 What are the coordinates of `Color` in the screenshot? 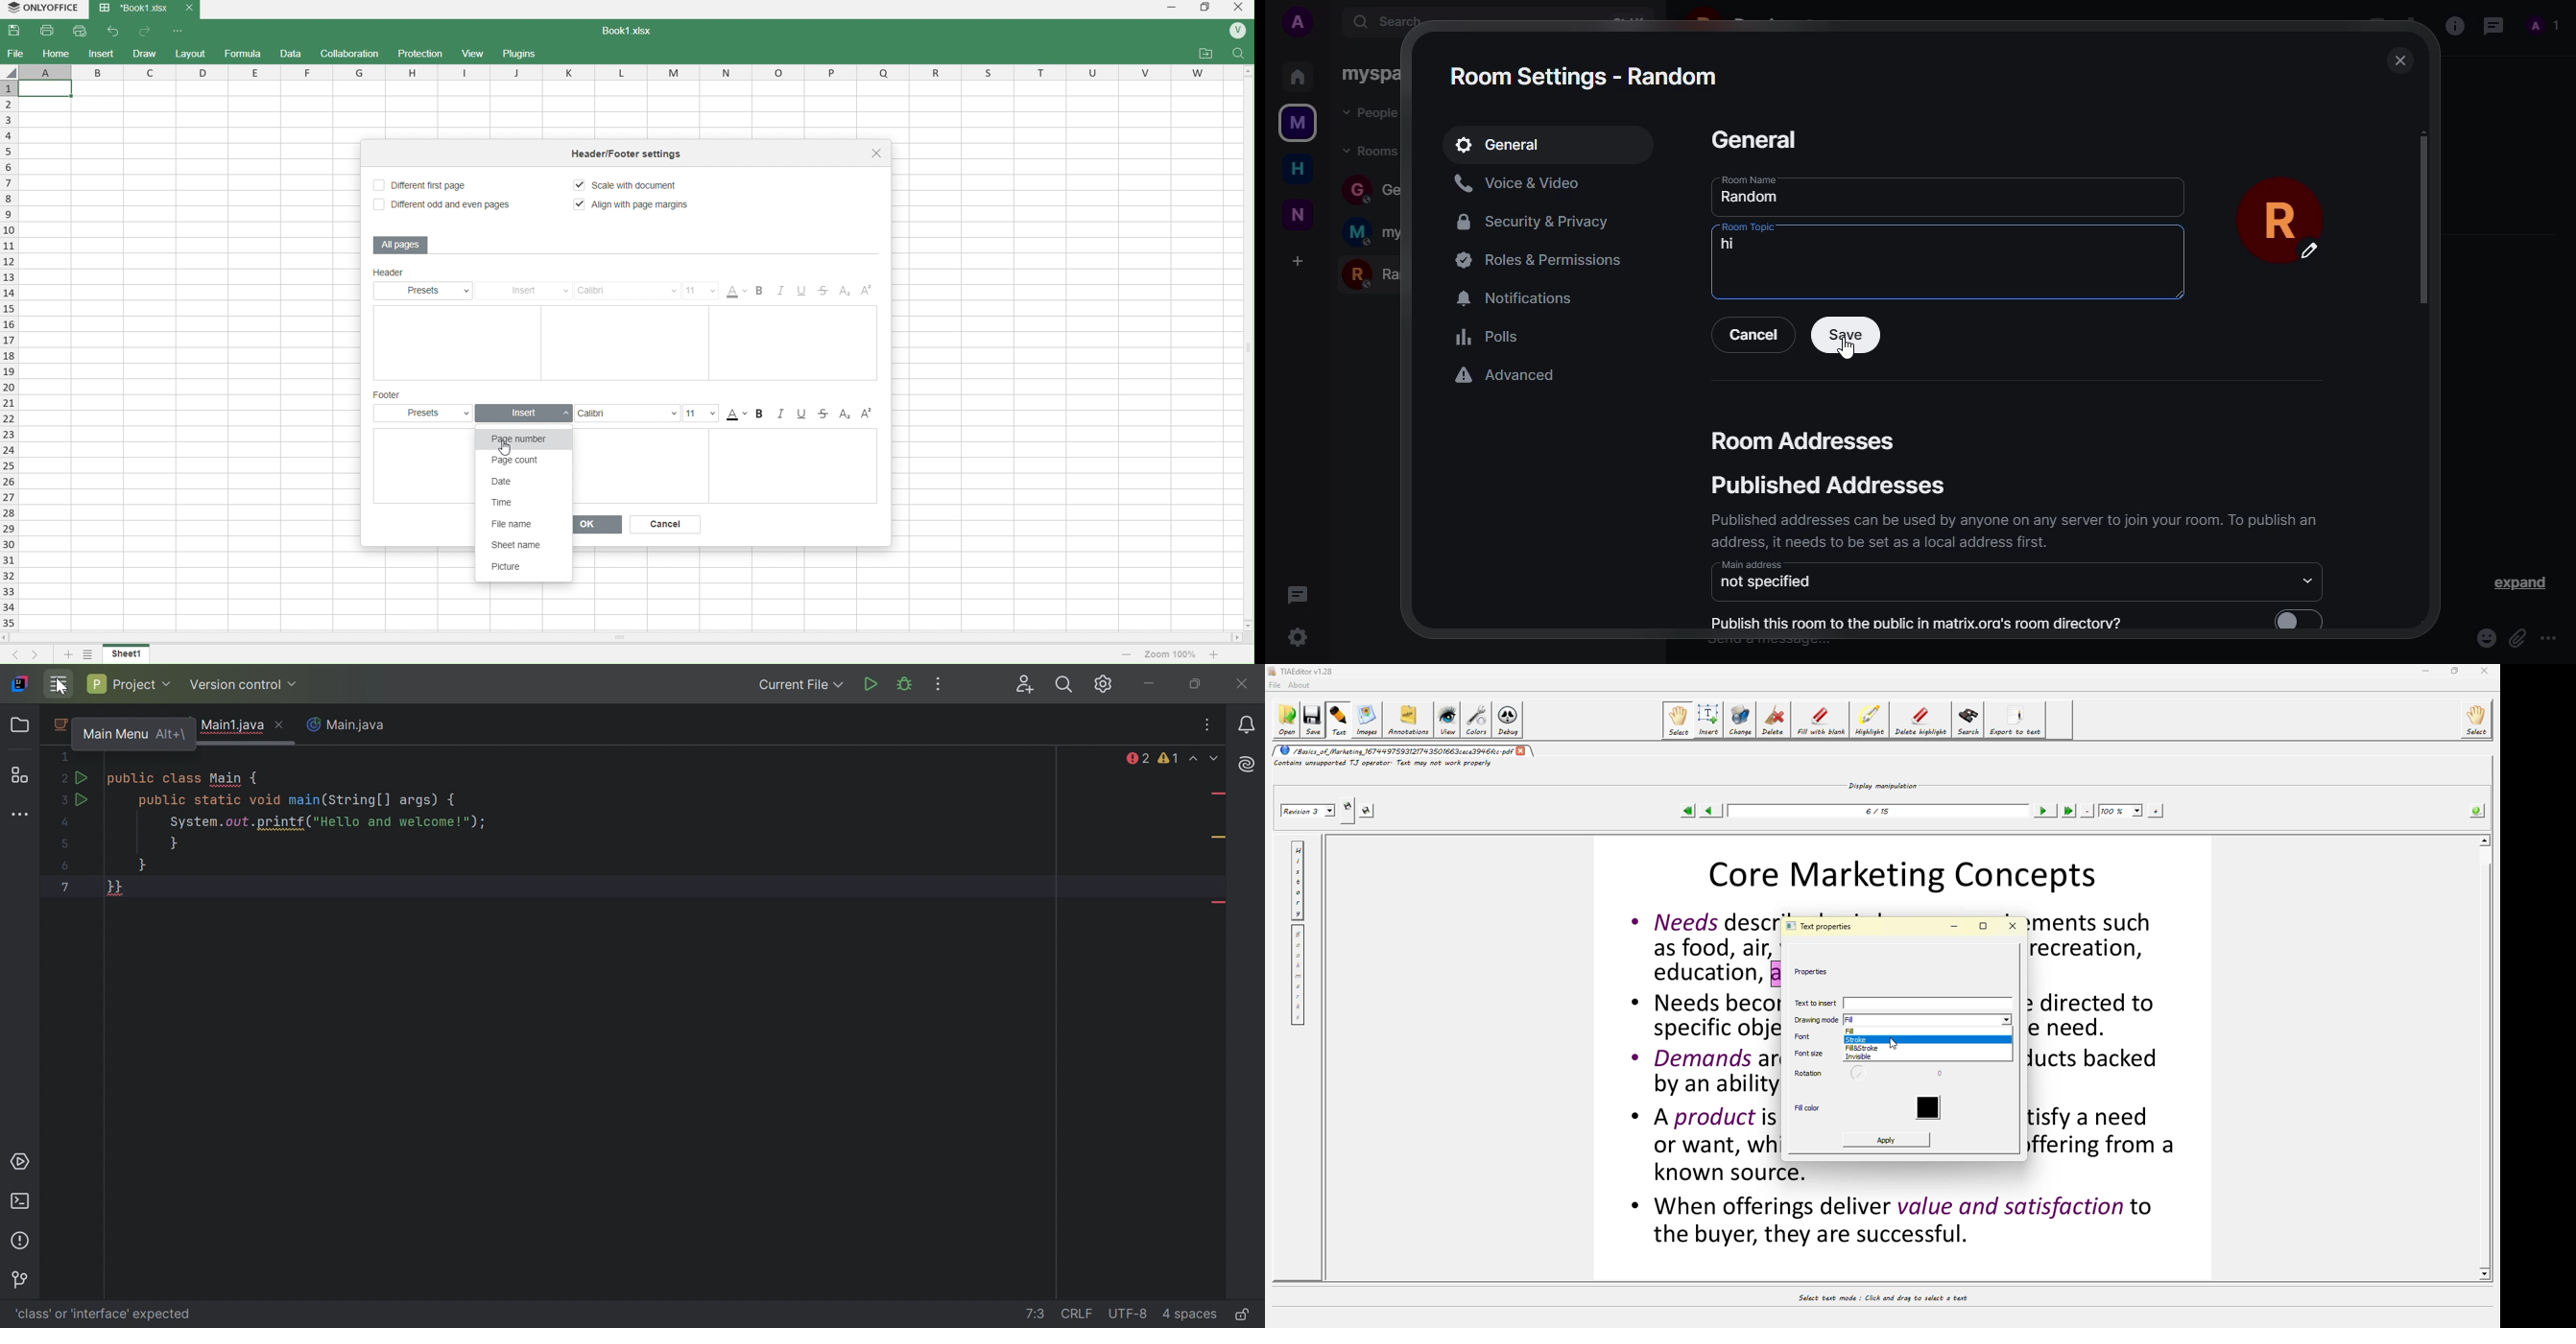 It's located at (738, 291).